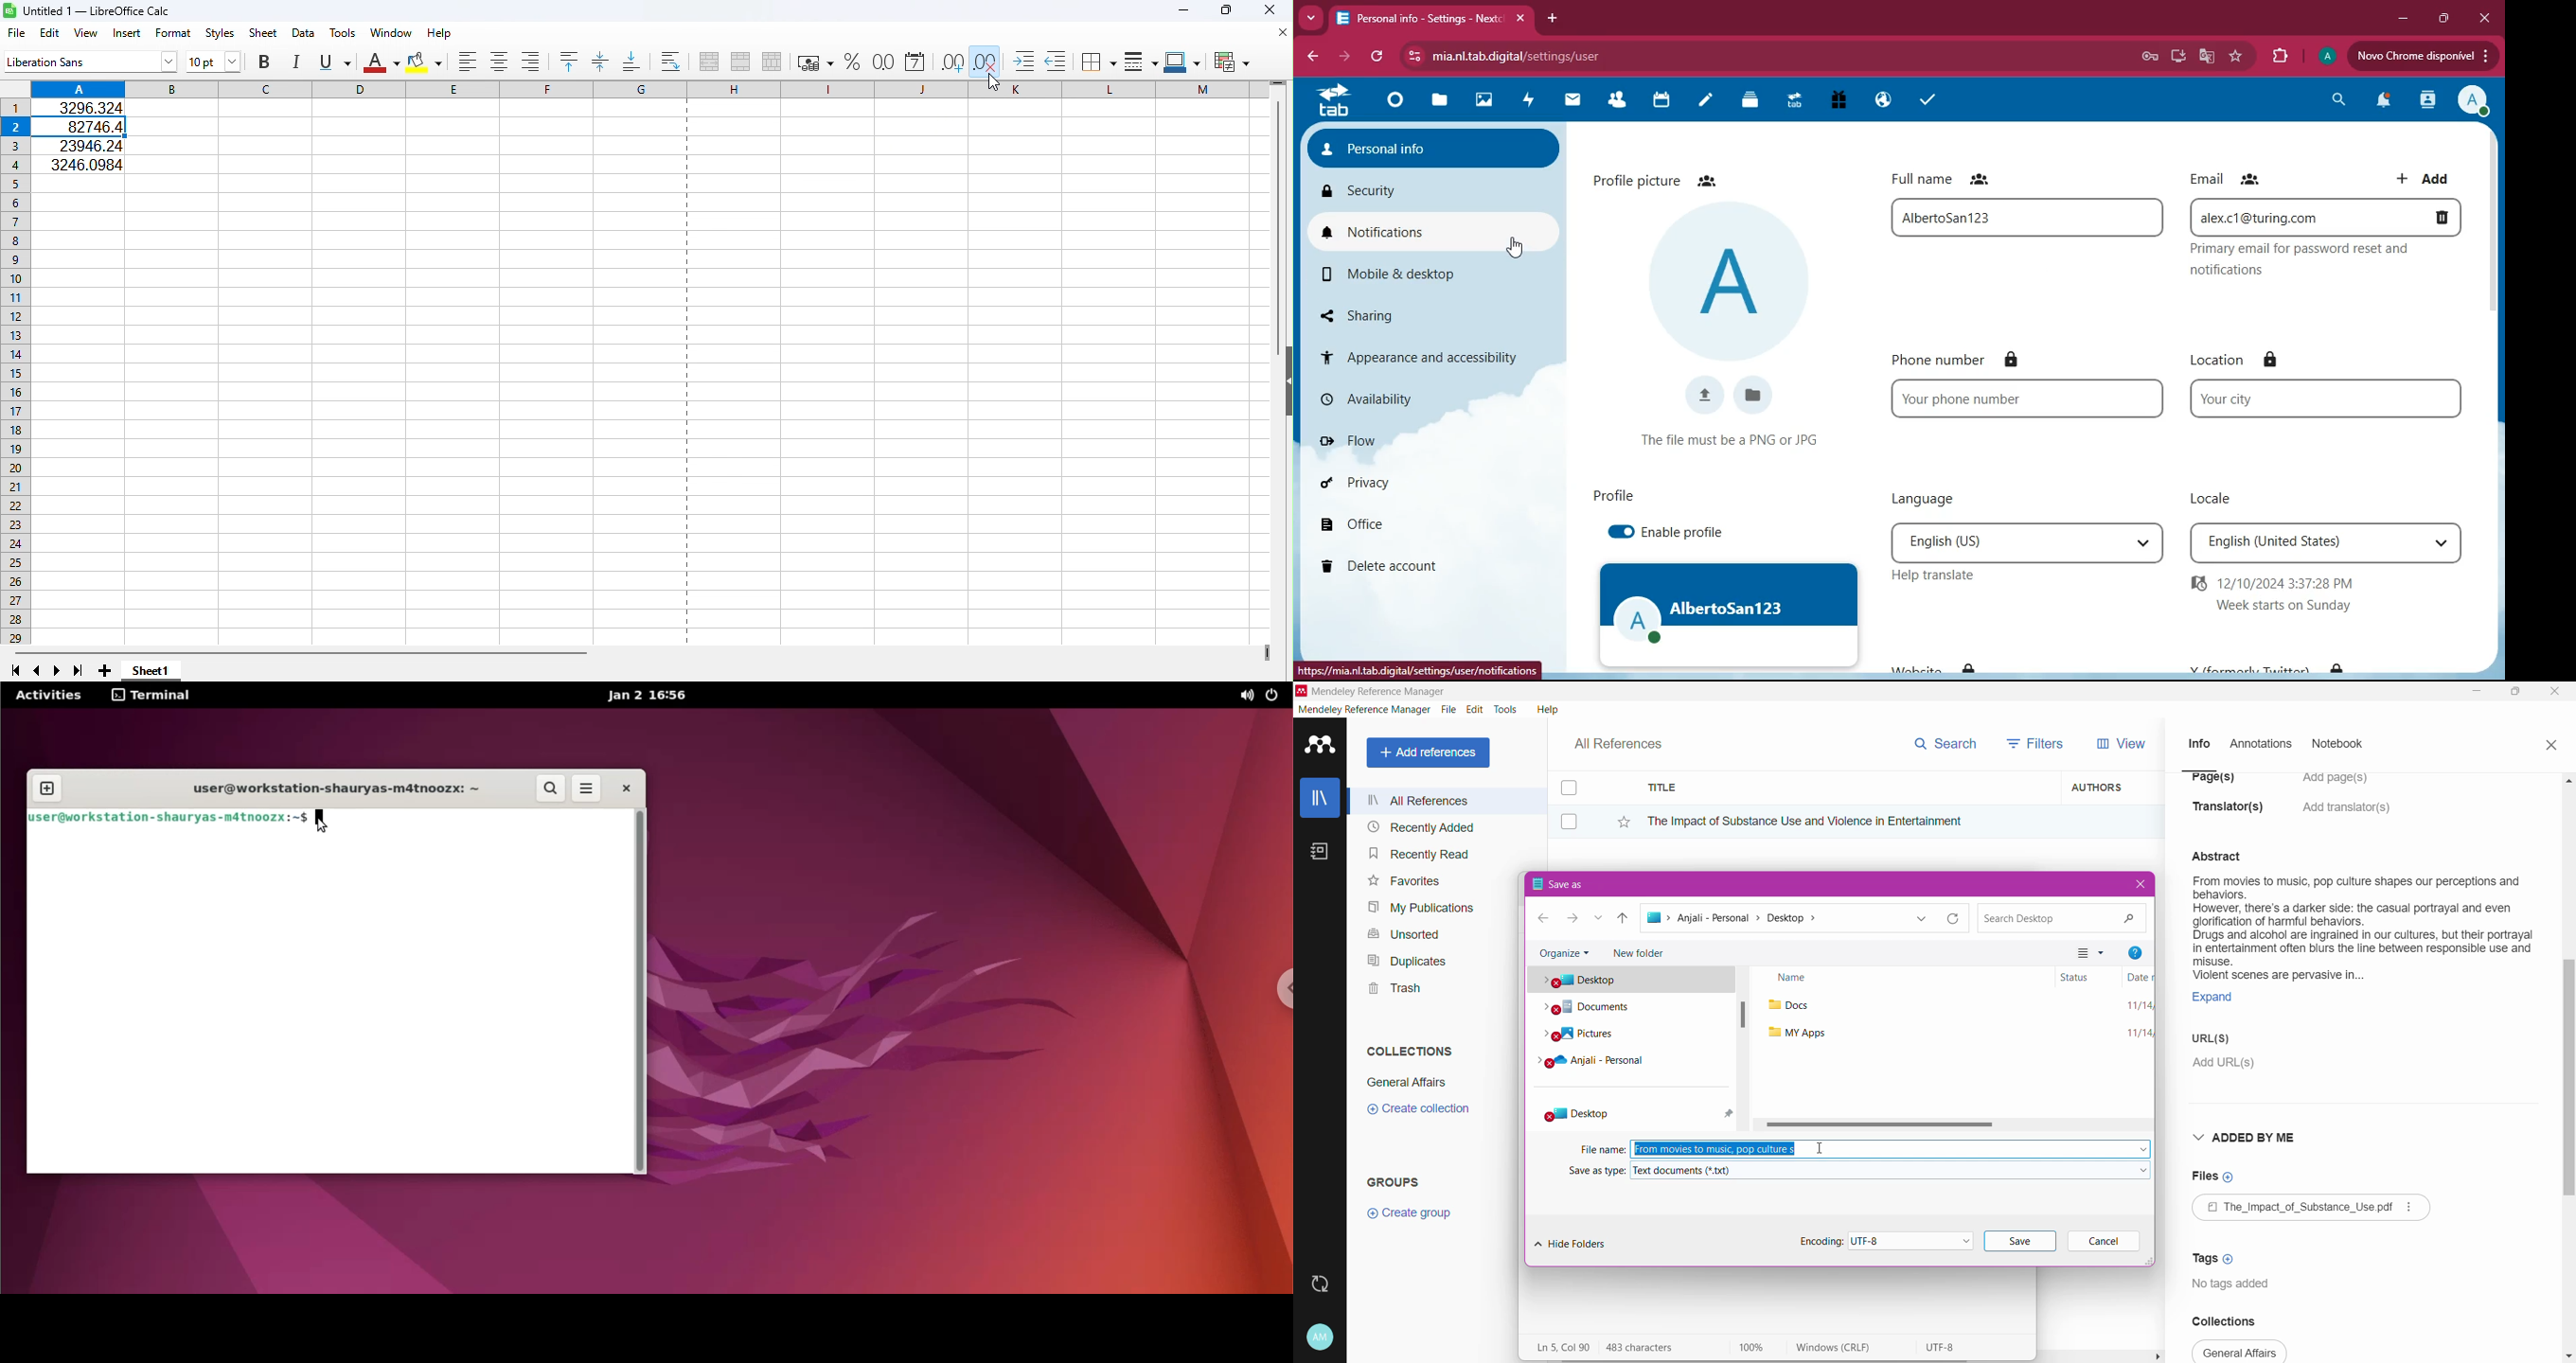 This screenshot has width=2576, height=1372. Describe the element at coordinates (1634, 982) in the screenshot. I see `Desktop` at that location.